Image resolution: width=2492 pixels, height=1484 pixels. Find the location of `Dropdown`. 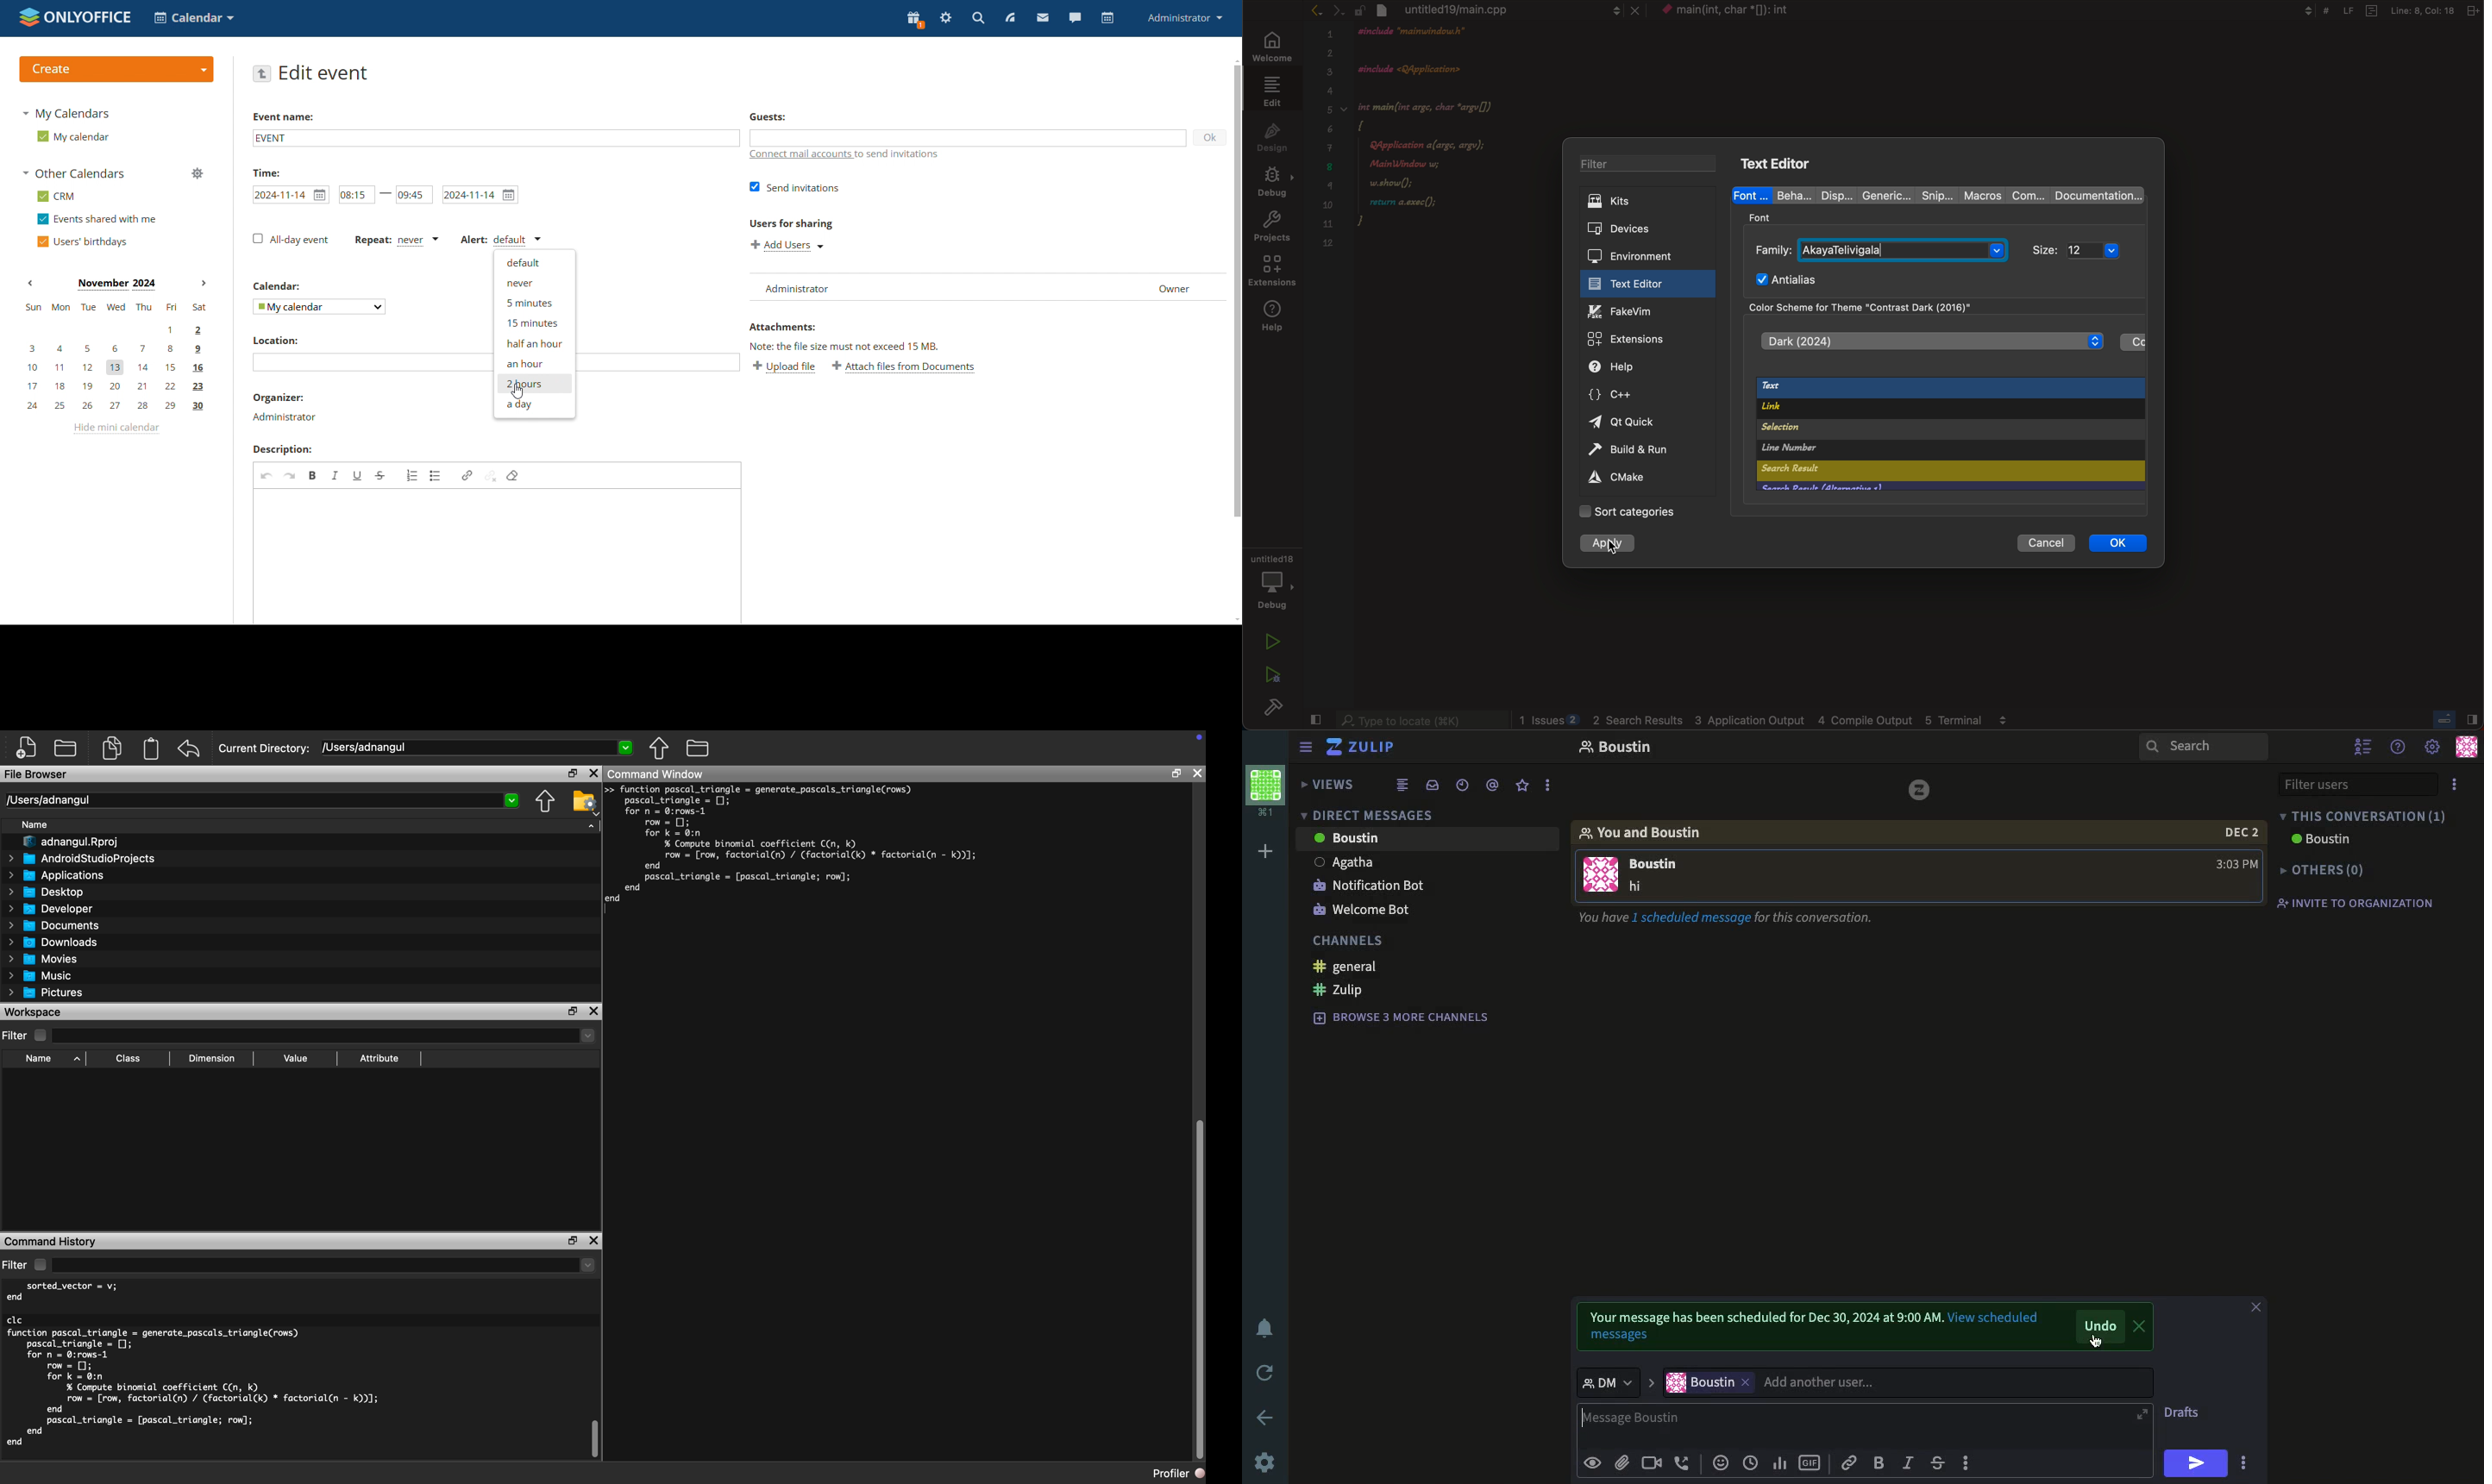

Dropdown is located at coordinates (324, 1266).